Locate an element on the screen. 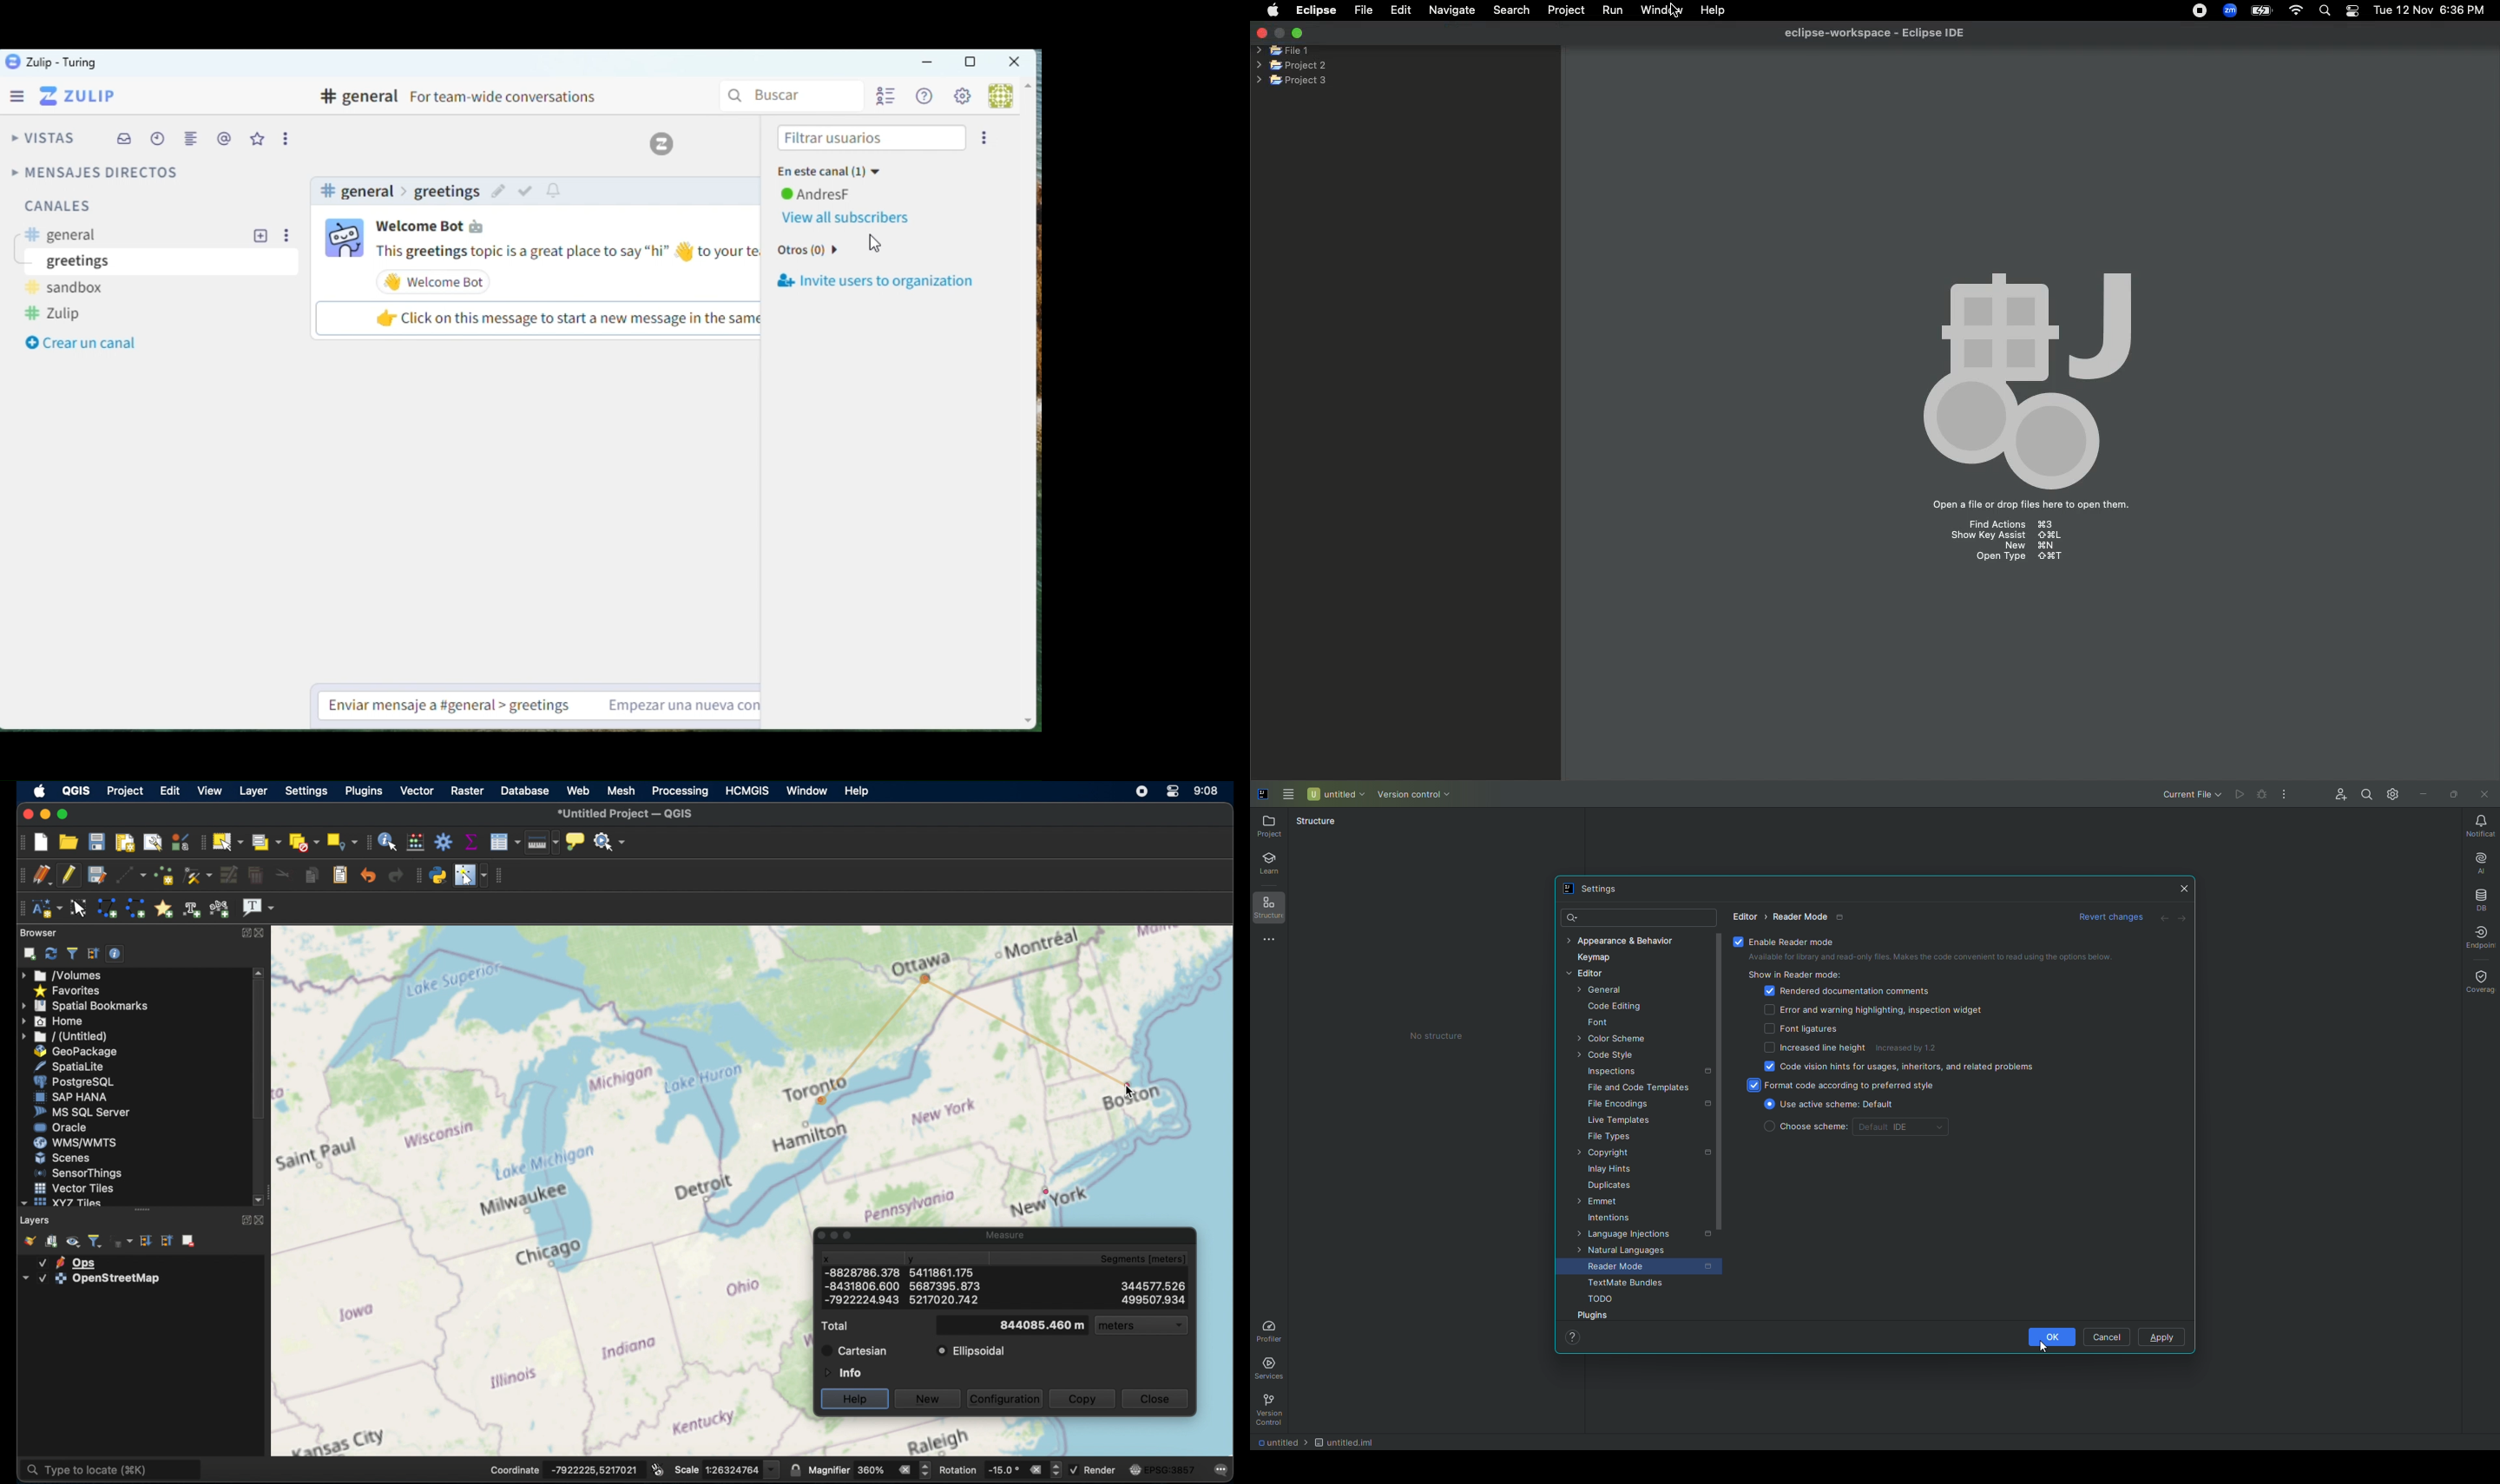  Others is located at coordinates (800, 250).